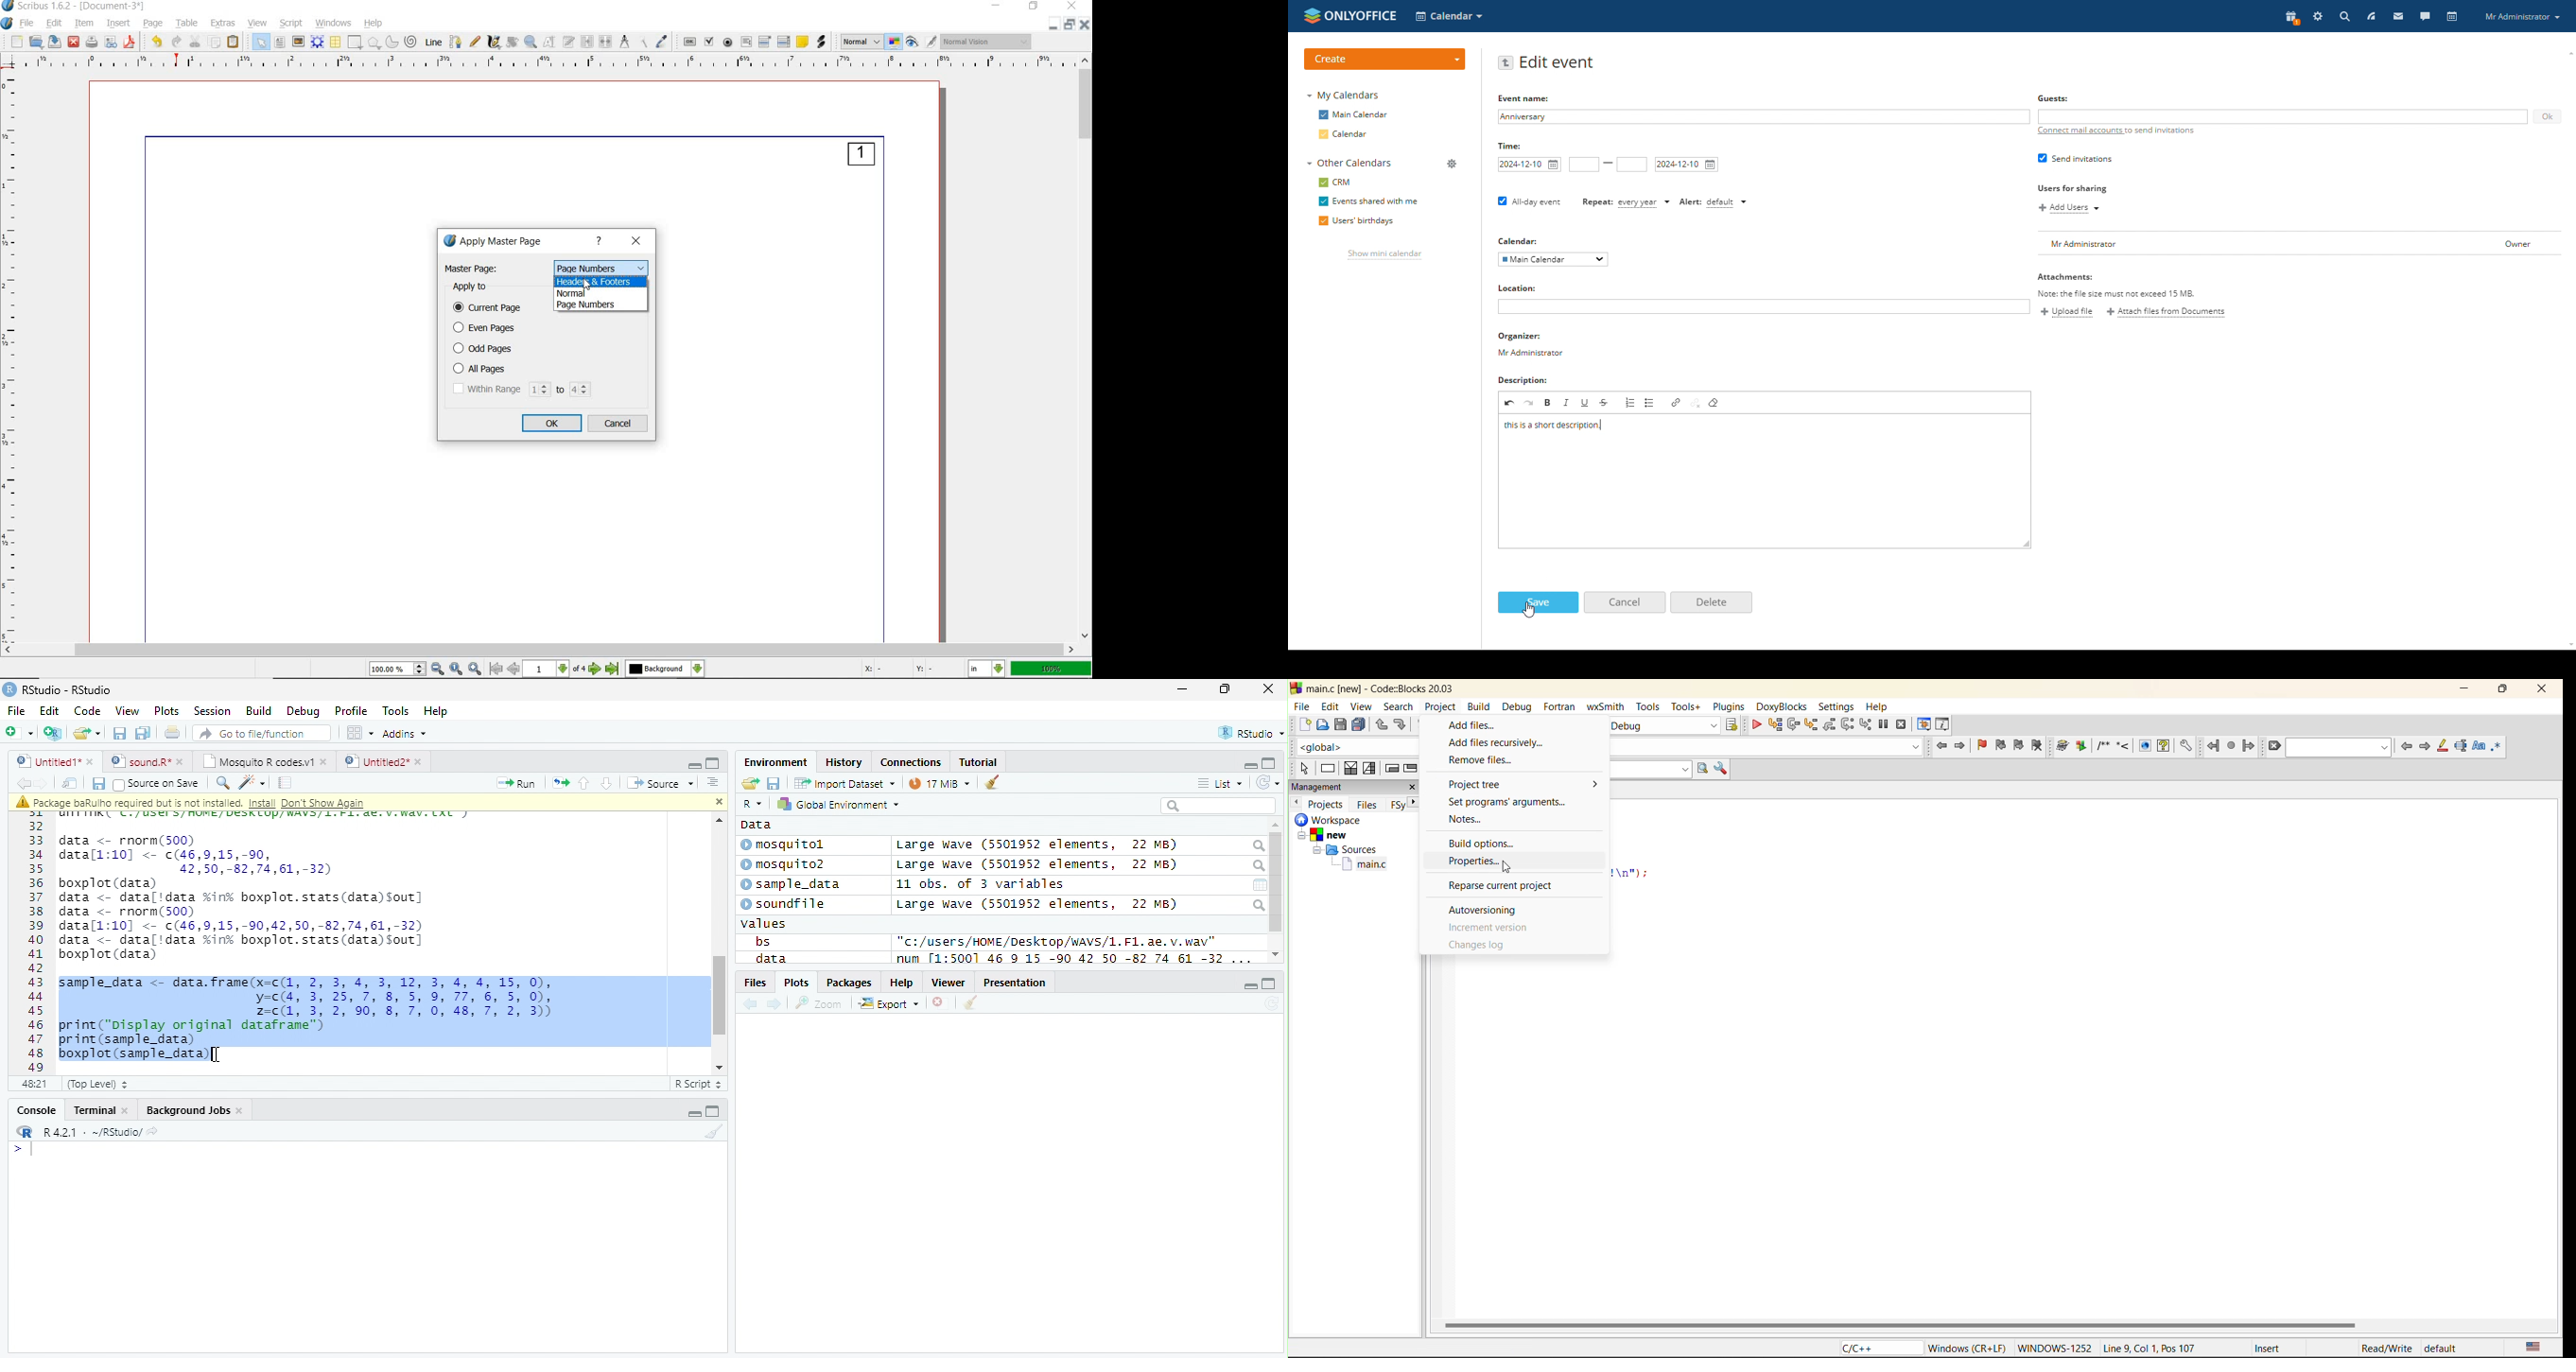  What do you see at coordinates (234, 42) in the screenshot?
I see `paste` at bounding box center [234, 42].